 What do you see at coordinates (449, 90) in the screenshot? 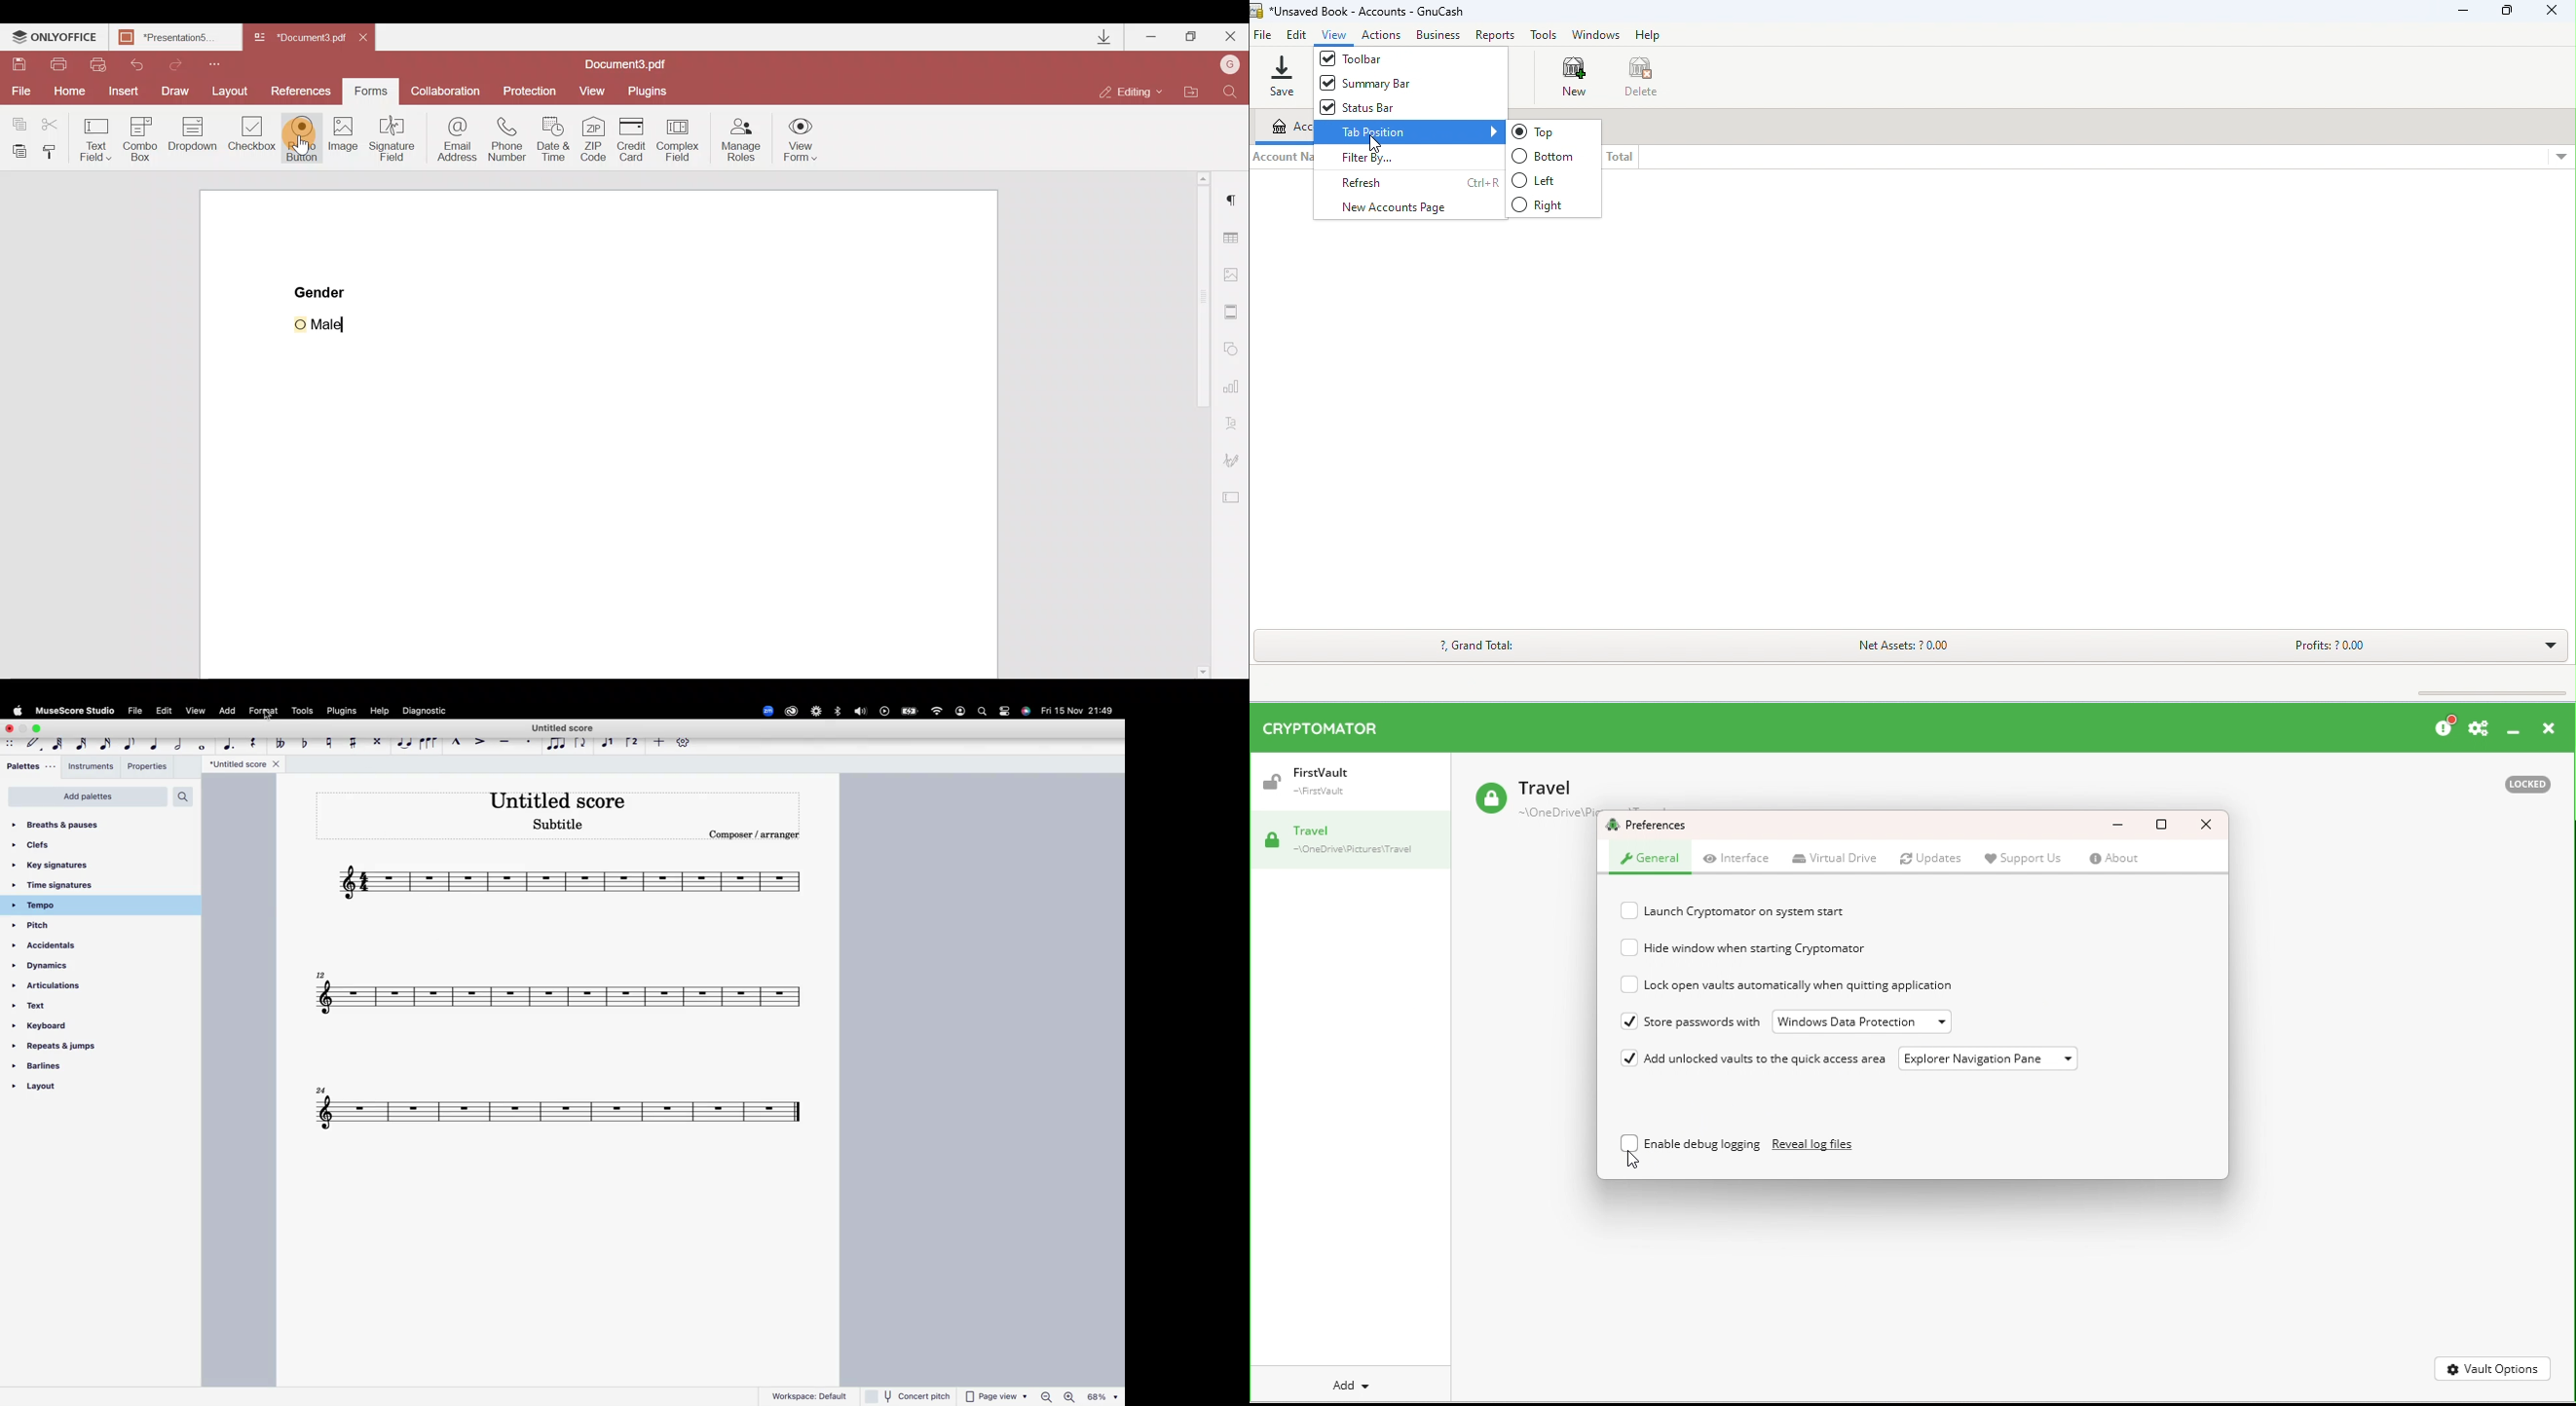
I see `Collaboration` at bounding box center [449, 90].